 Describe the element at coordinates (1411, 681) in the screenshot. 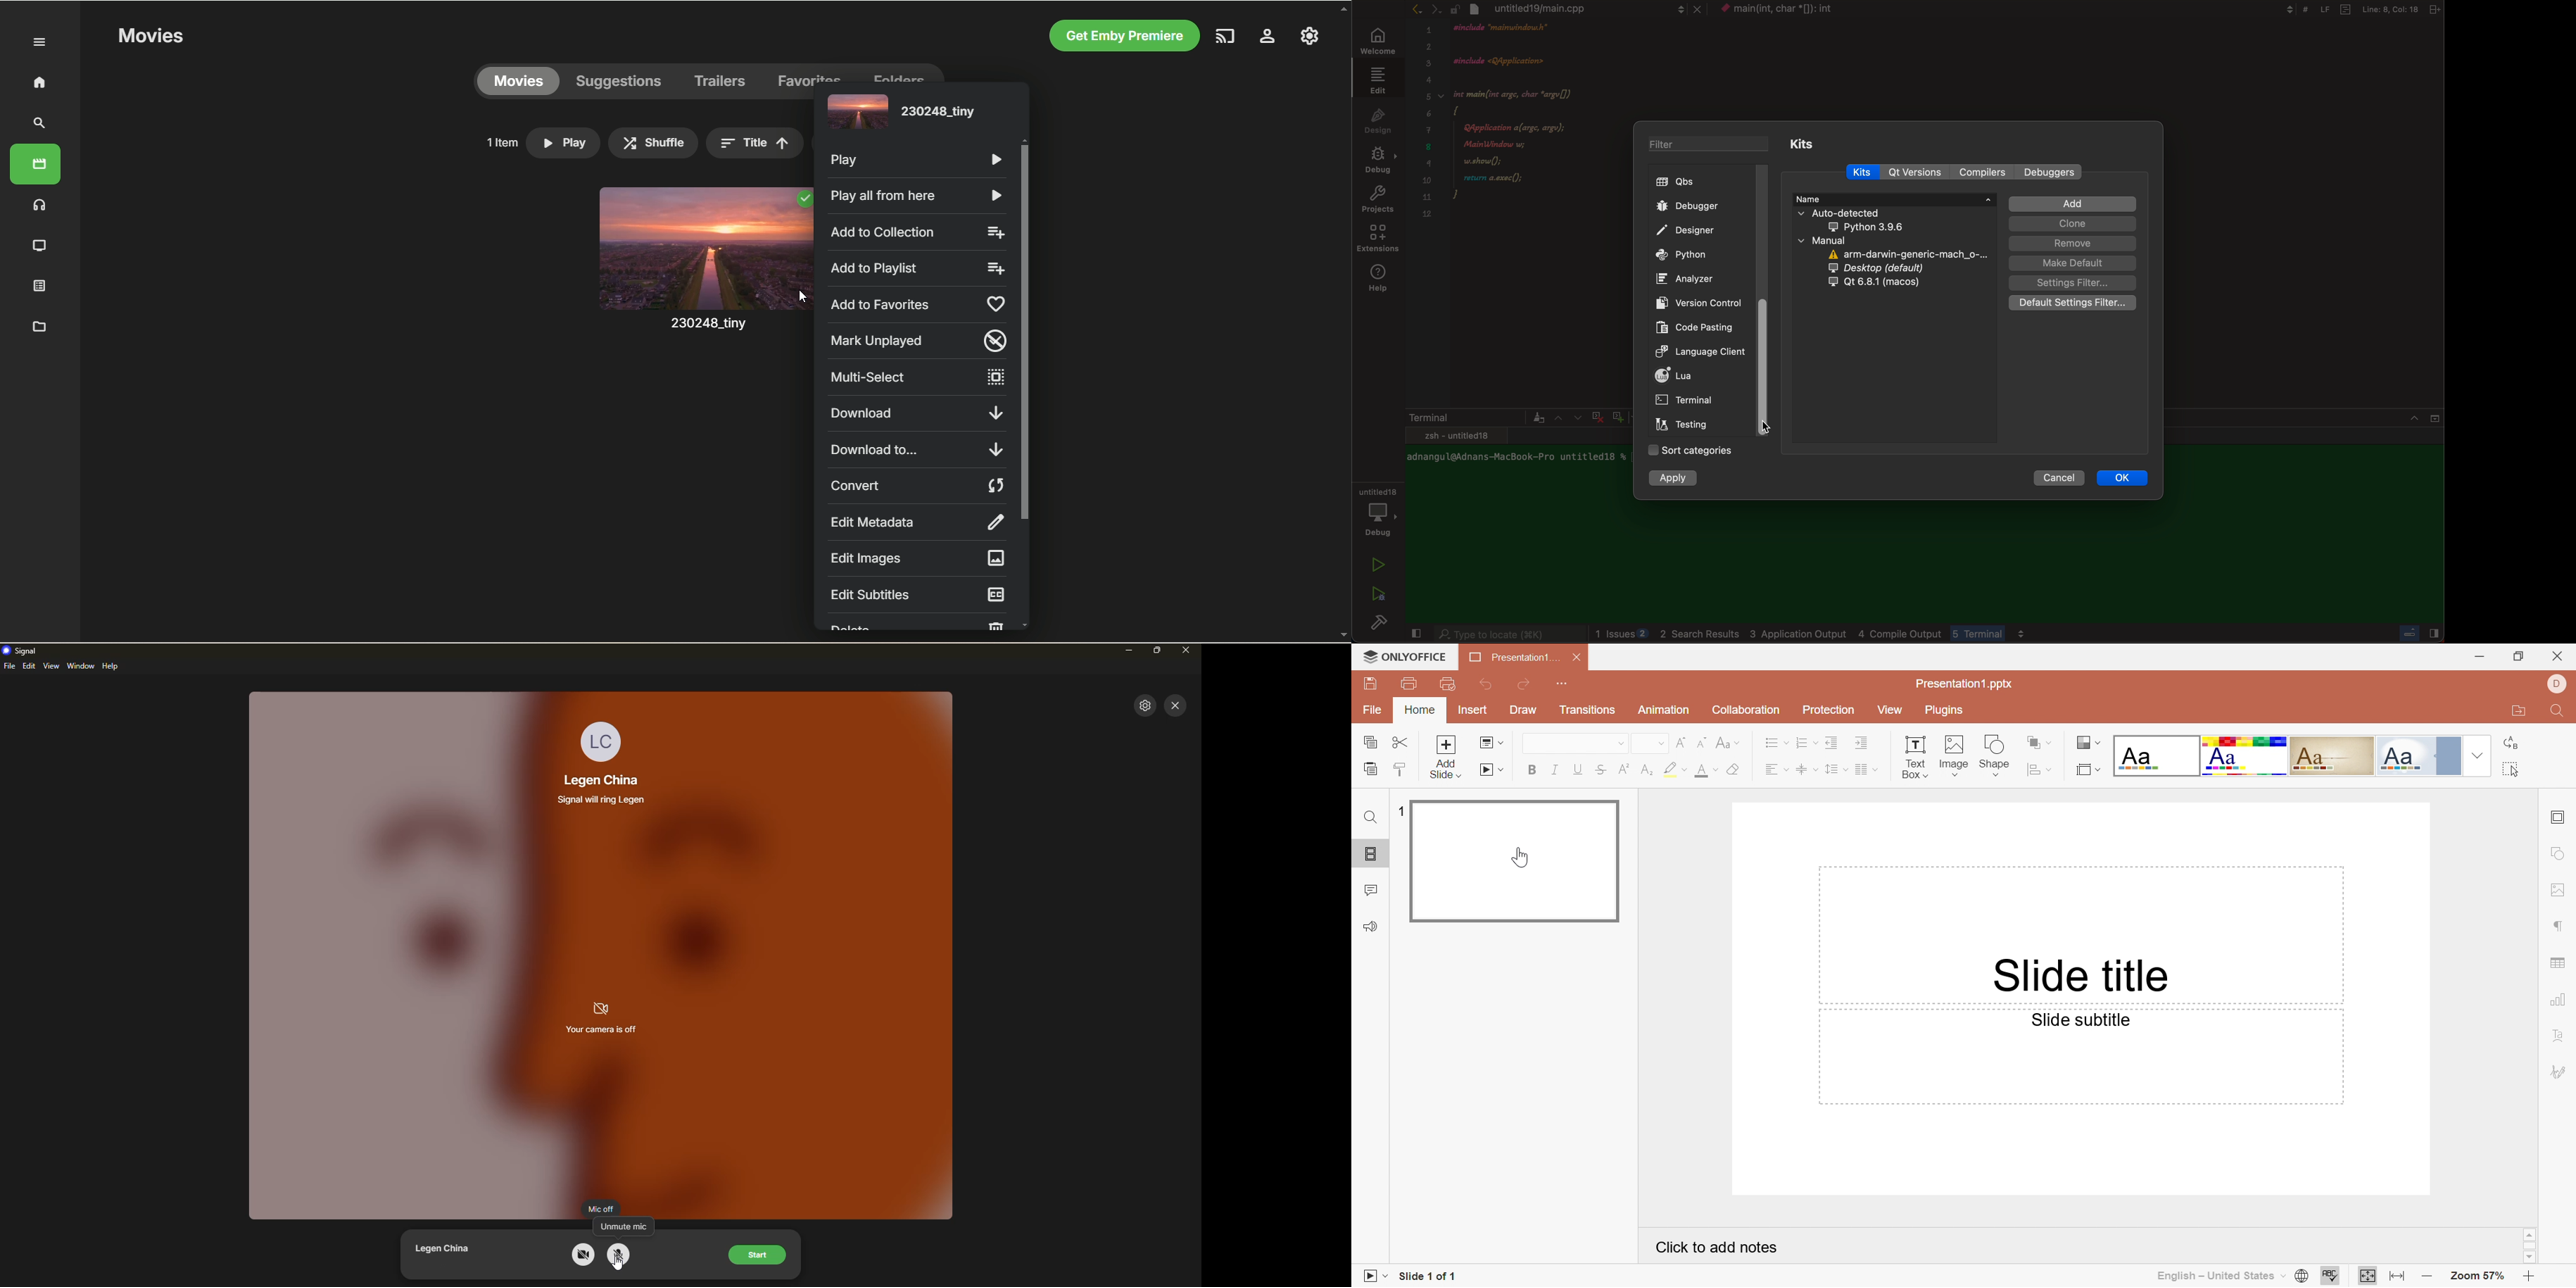

I see `Print` at that location.